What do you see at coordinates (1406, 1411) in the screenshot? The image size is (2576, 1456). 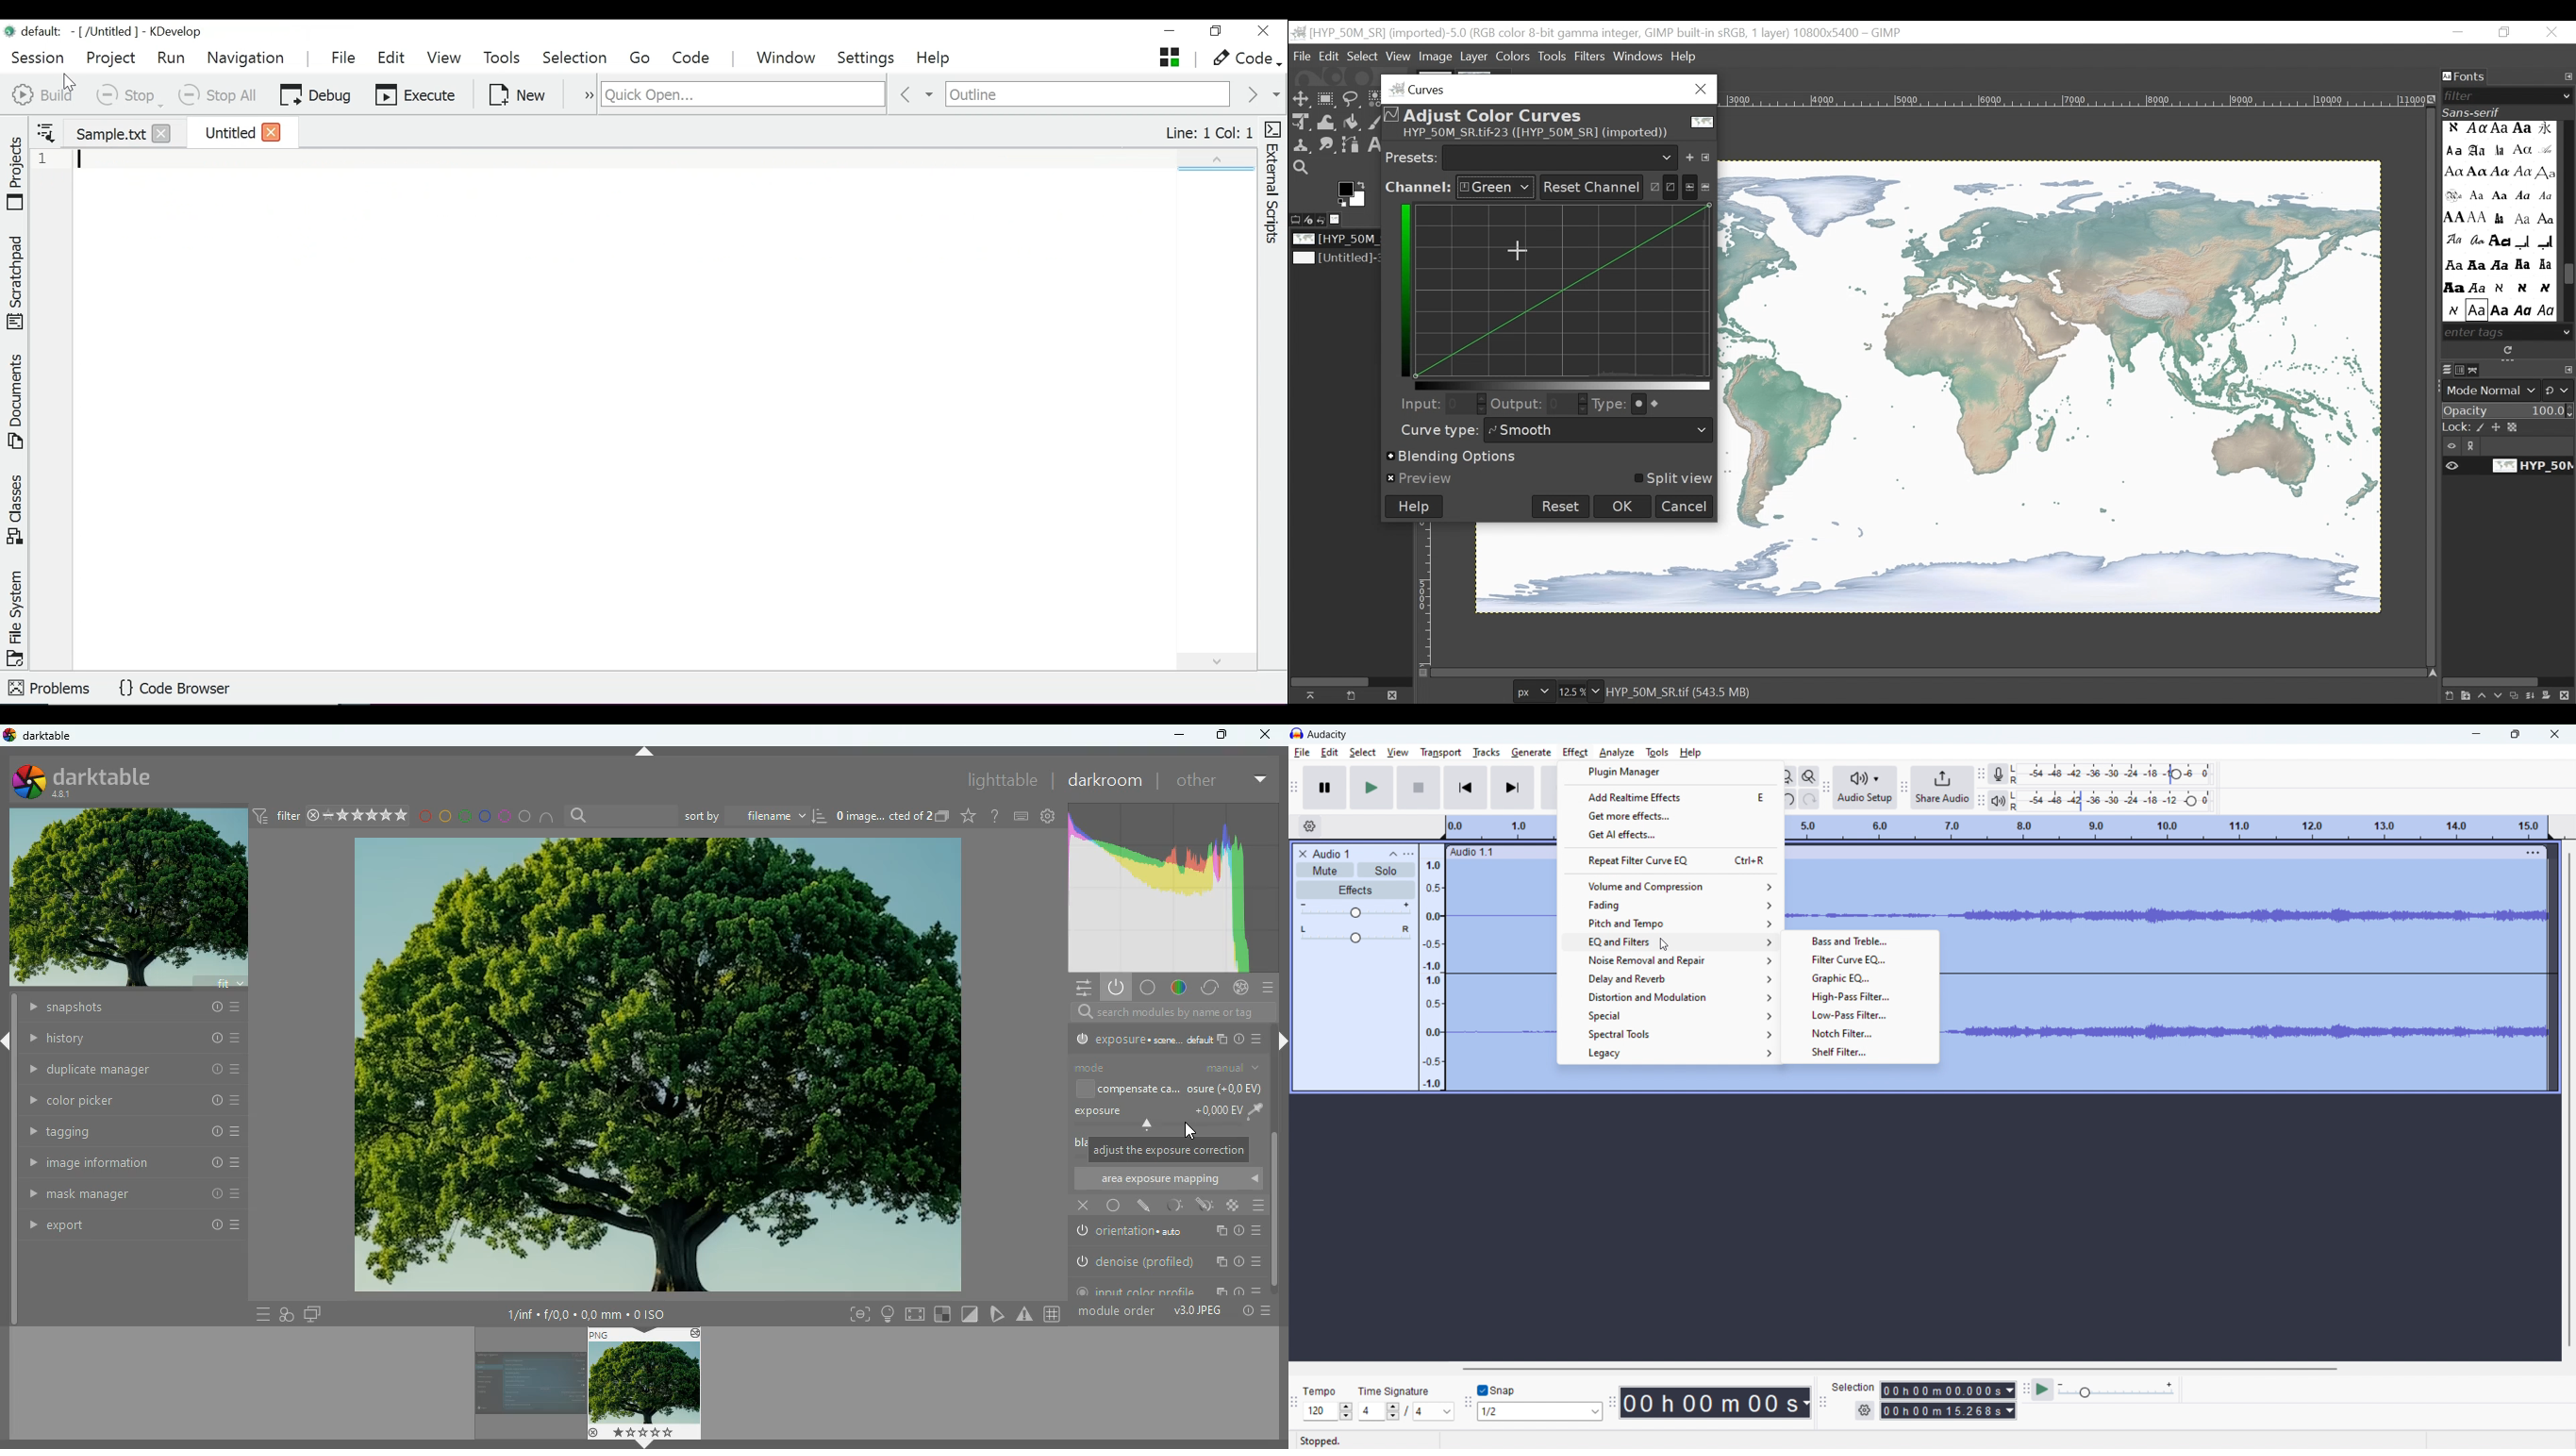 I see `4/4 (select time signature)` at bounding box center [1406, 1411].